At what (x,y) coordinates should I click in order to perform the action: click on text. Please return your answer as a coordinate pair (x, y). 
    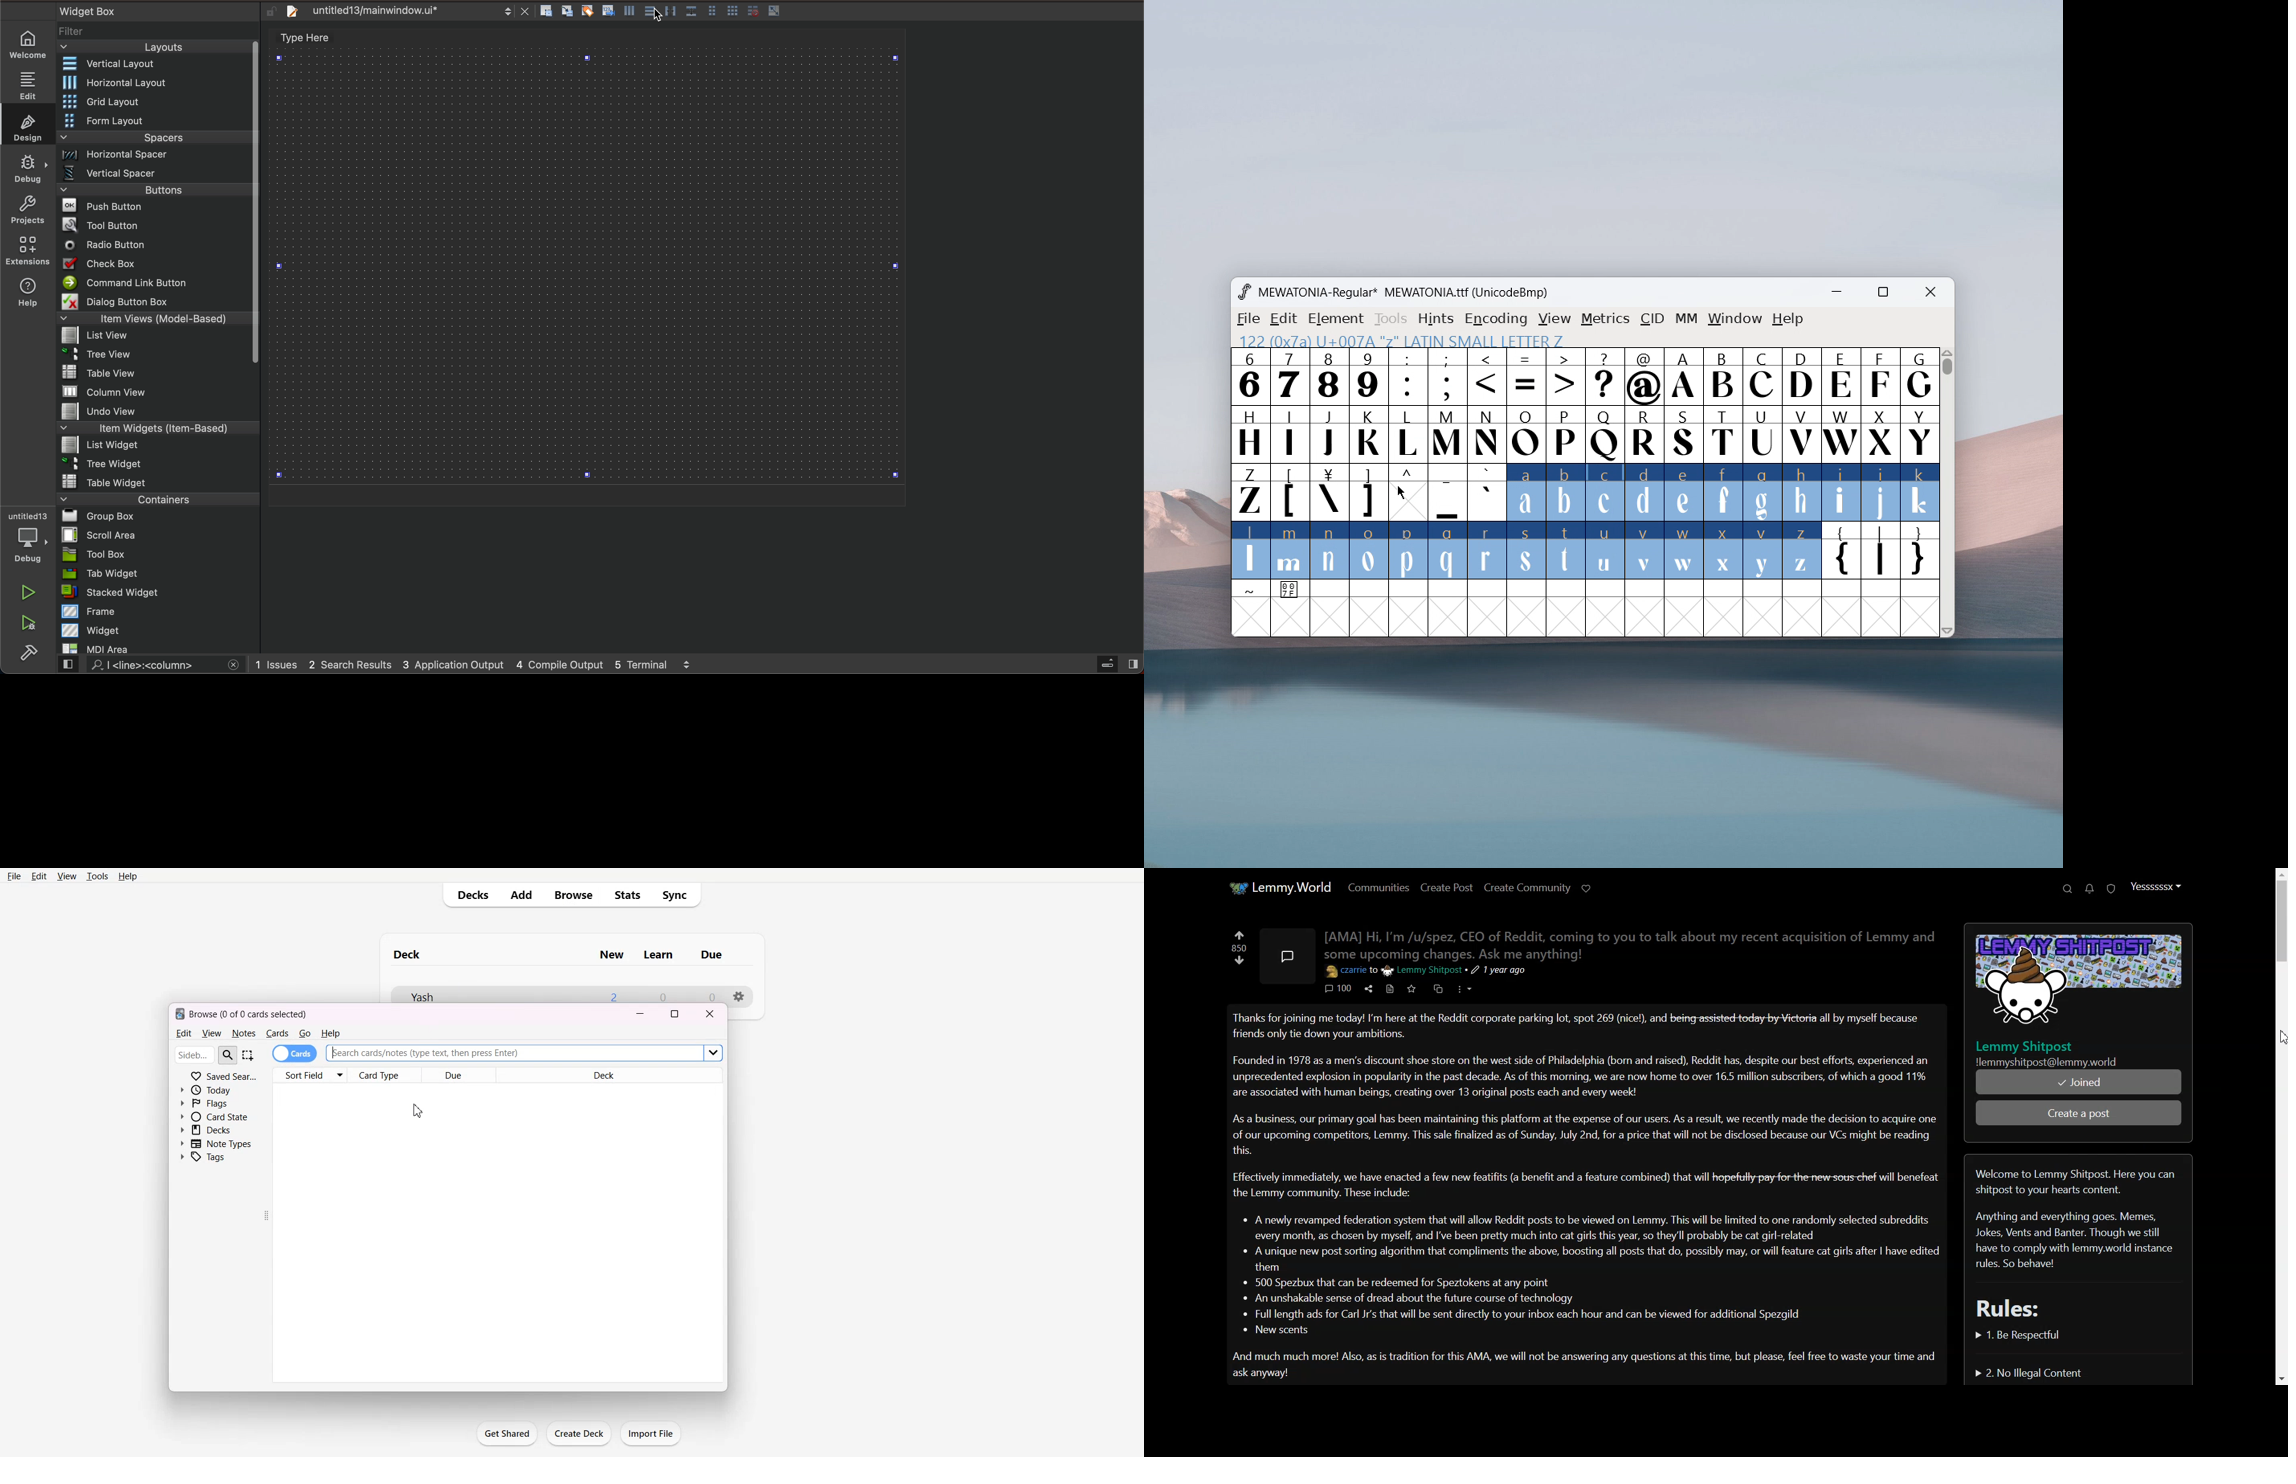
    Looking at the image, I should click on (82, 9).